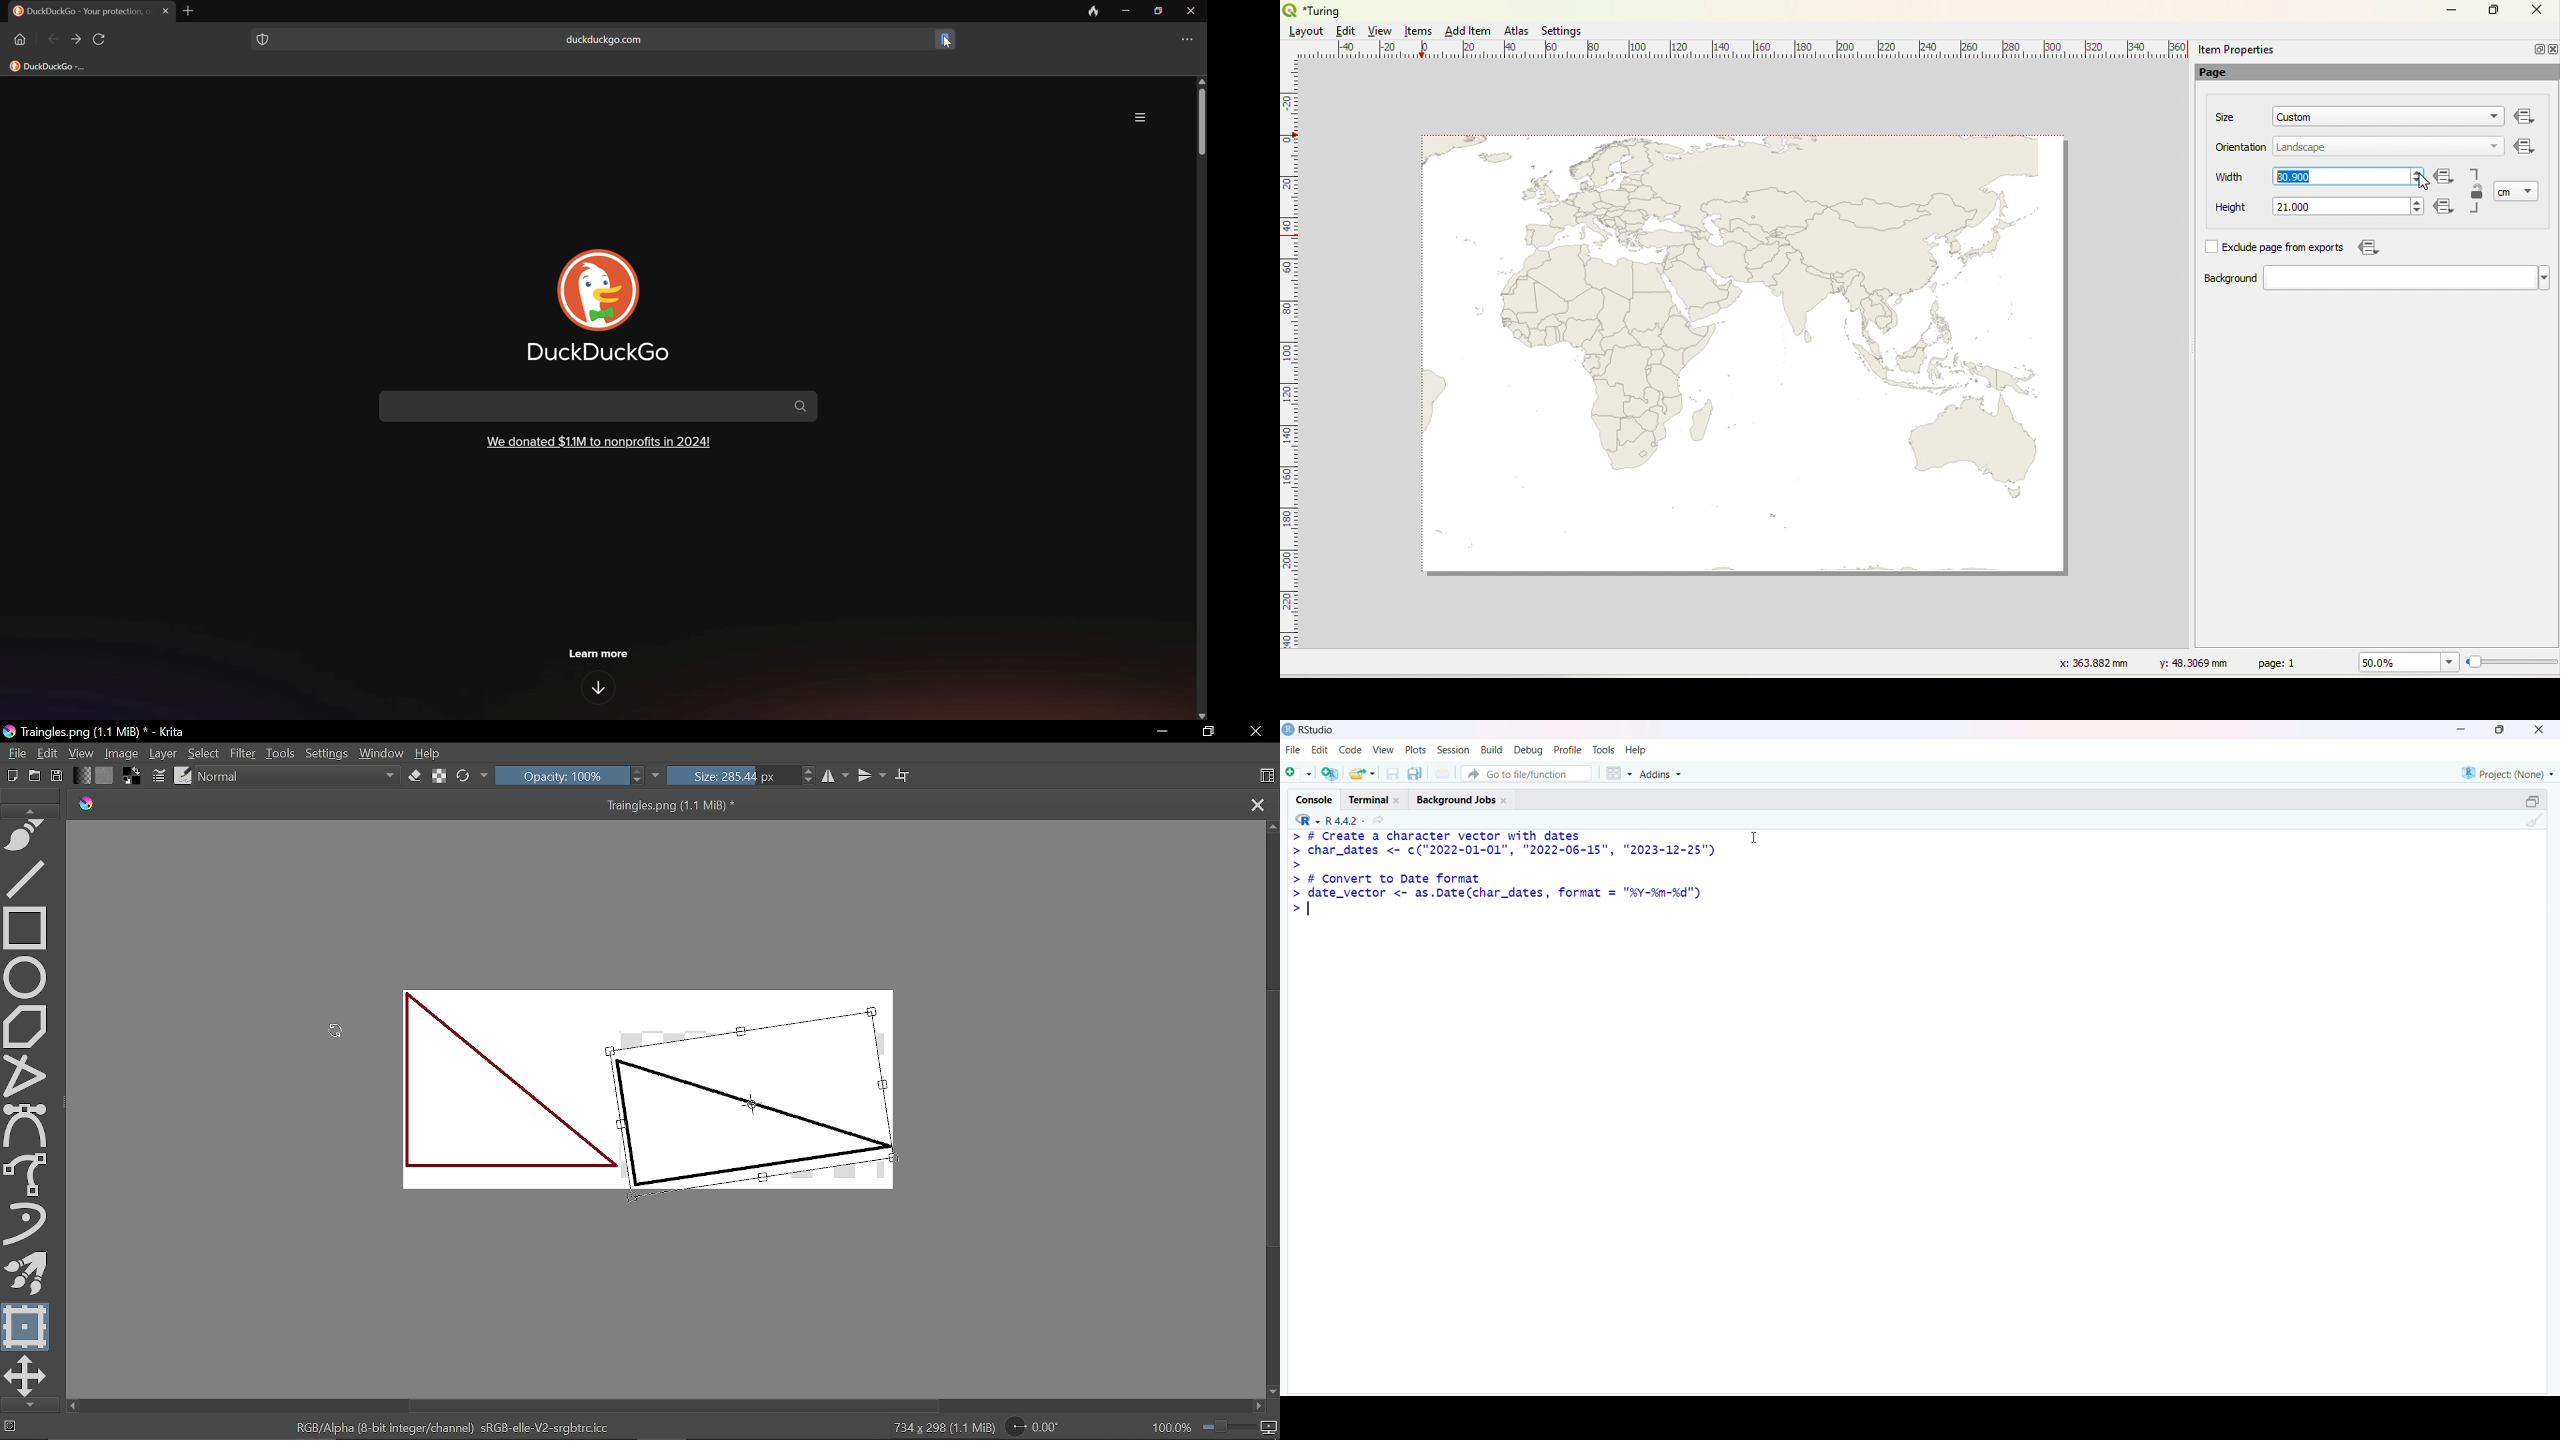  Describe the element at coordinates (1505, 879) in the screenshot. I see `> # Create a character vector with dates

> char_dates <- ¢("2022-01-01", "2022-06-15", "2023-12-25")
>

> # Convert to Date format

> date_vector <- as.Date(char_dates, format = "%Y-%m-%d")
>|` at that location.